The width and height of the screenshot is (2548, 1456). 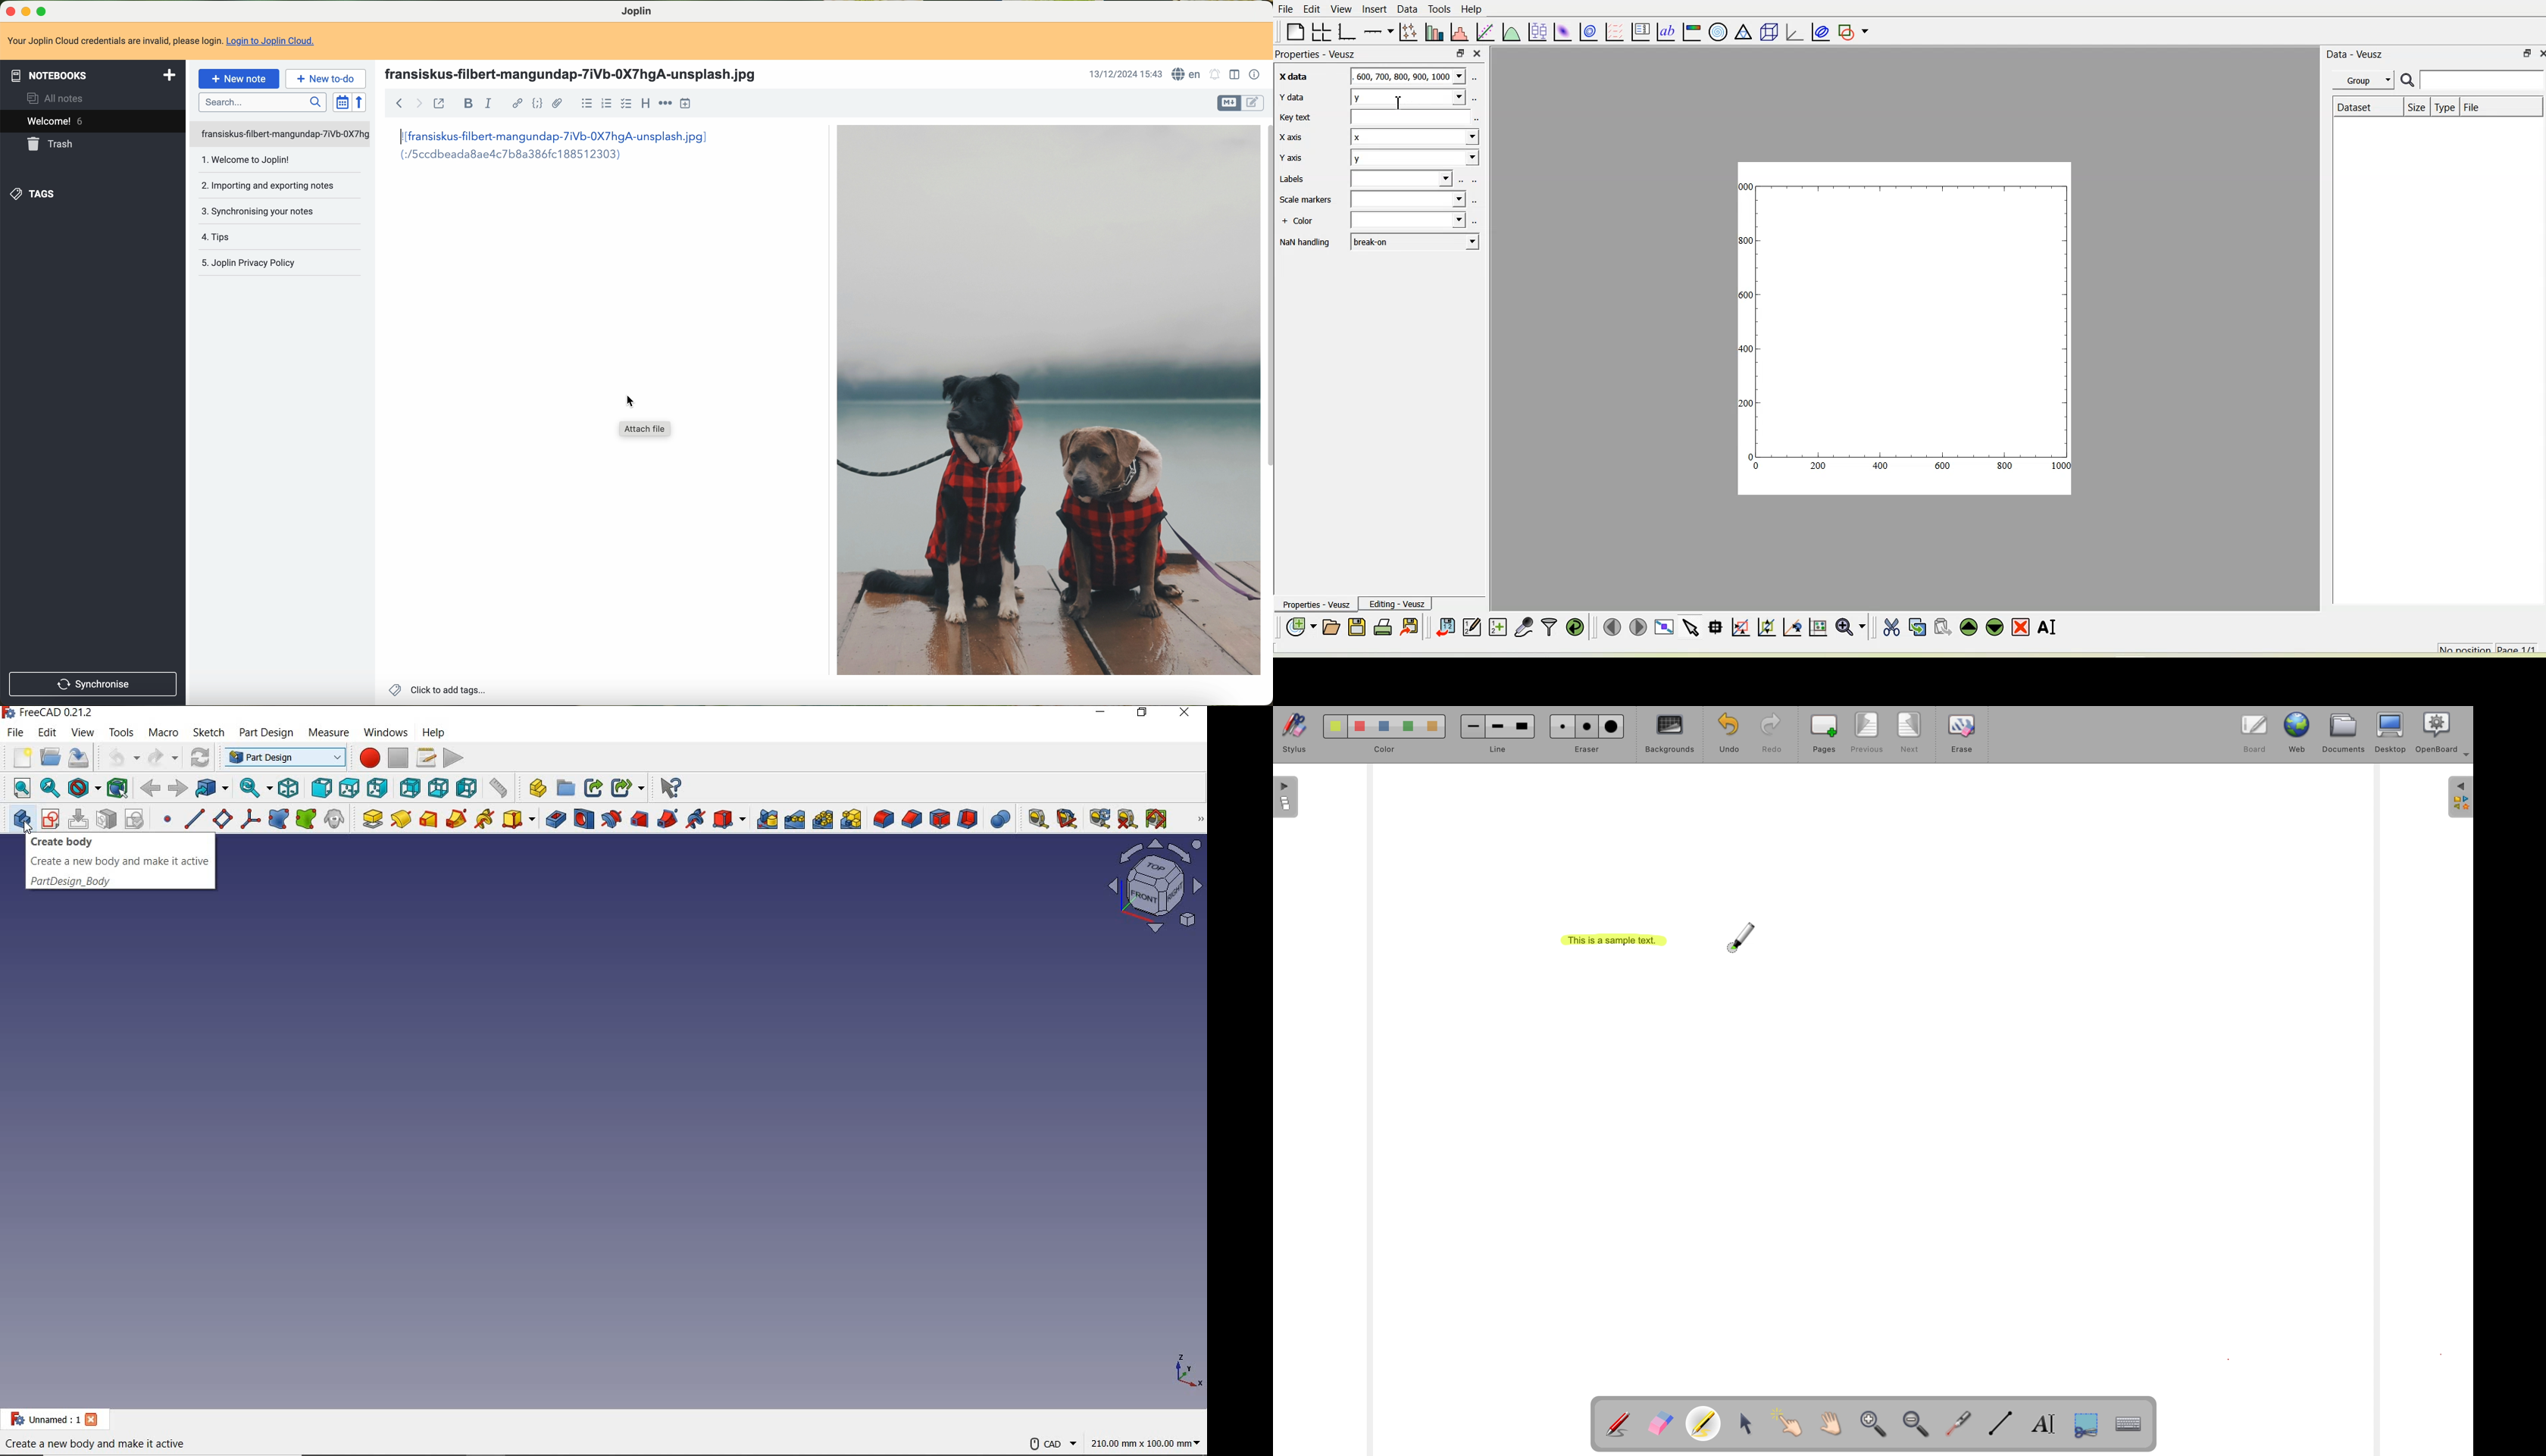 What do you see at coordinates (1293, 137) in the screenshot?
I see `X axis` at bounding box center [1293, 137].